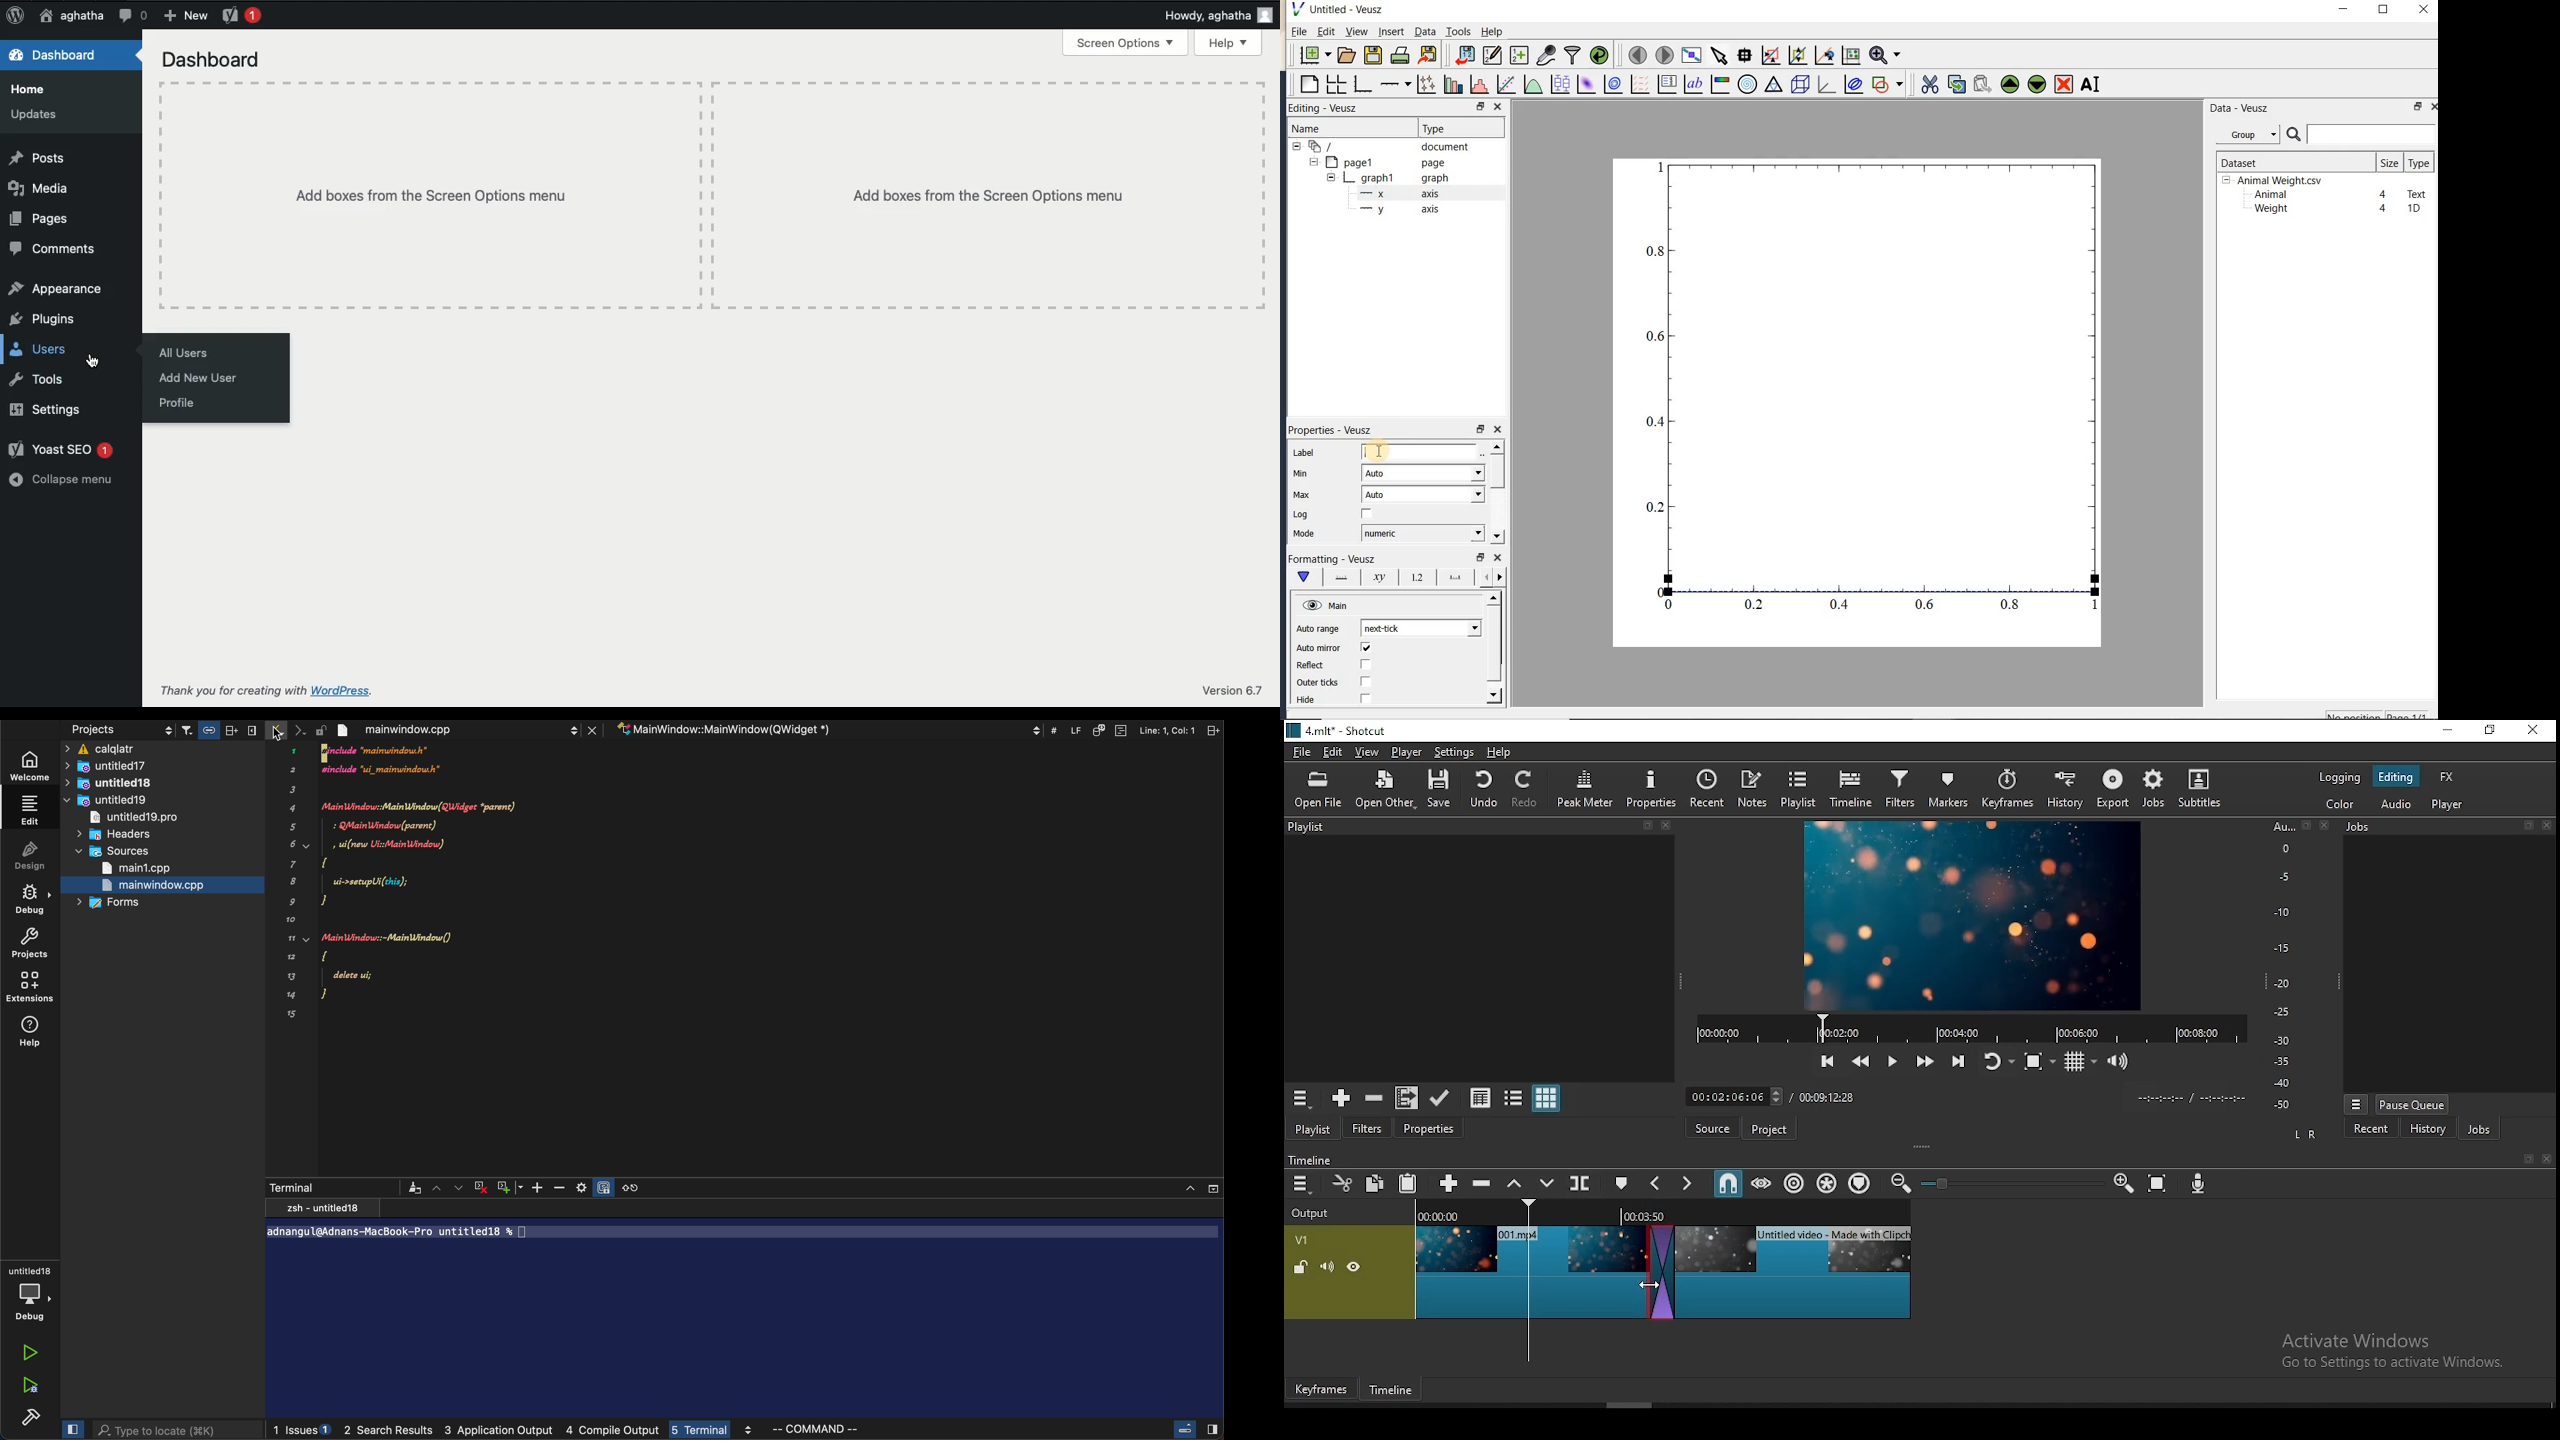  I want to click on recent, so click(1705, 790).